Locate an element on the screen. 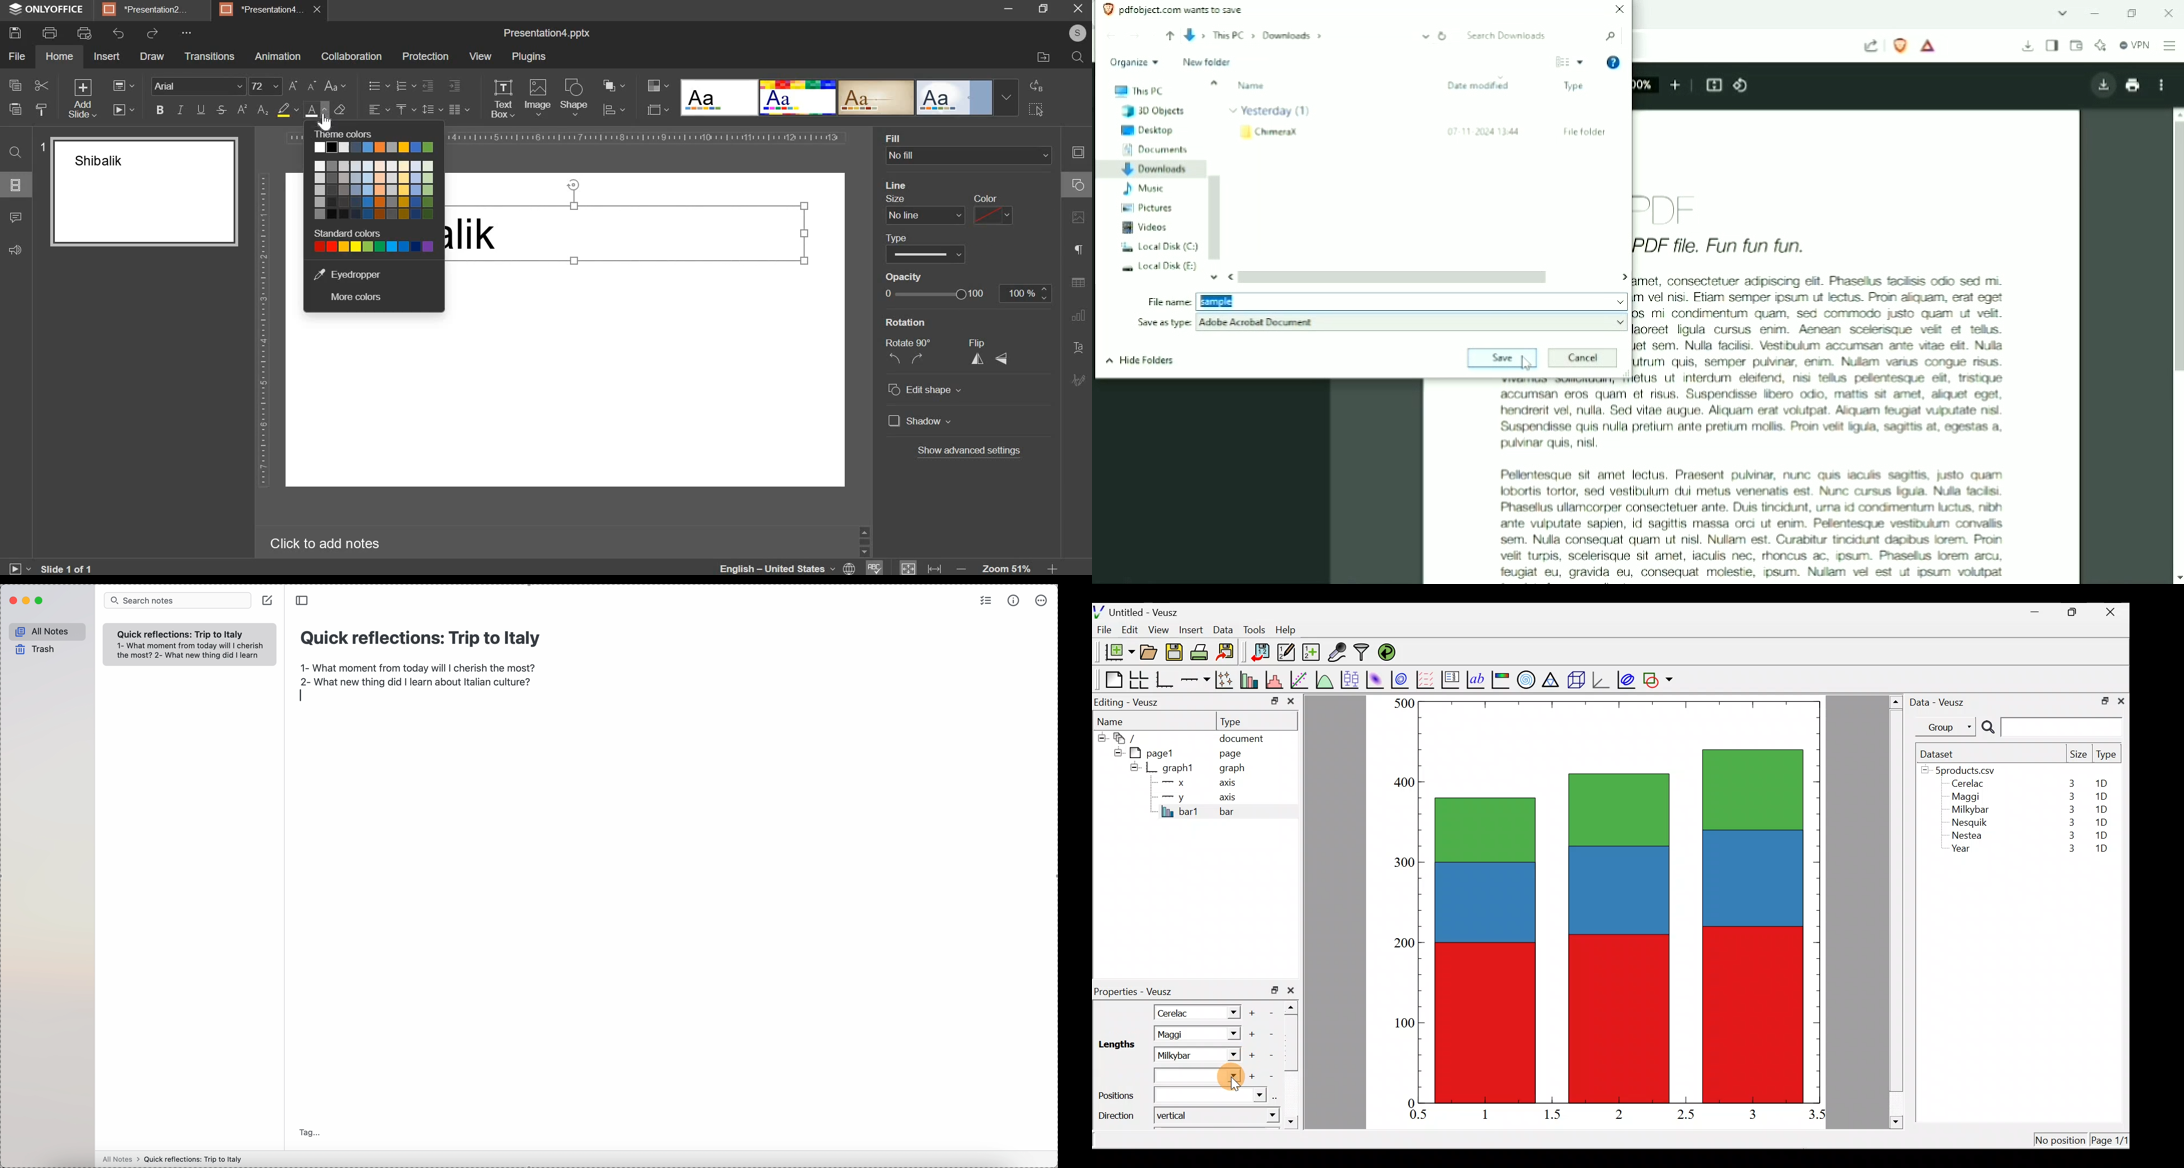 This screenshot has height=1176, width=2184. print preview is located at coordinates (83, 34).